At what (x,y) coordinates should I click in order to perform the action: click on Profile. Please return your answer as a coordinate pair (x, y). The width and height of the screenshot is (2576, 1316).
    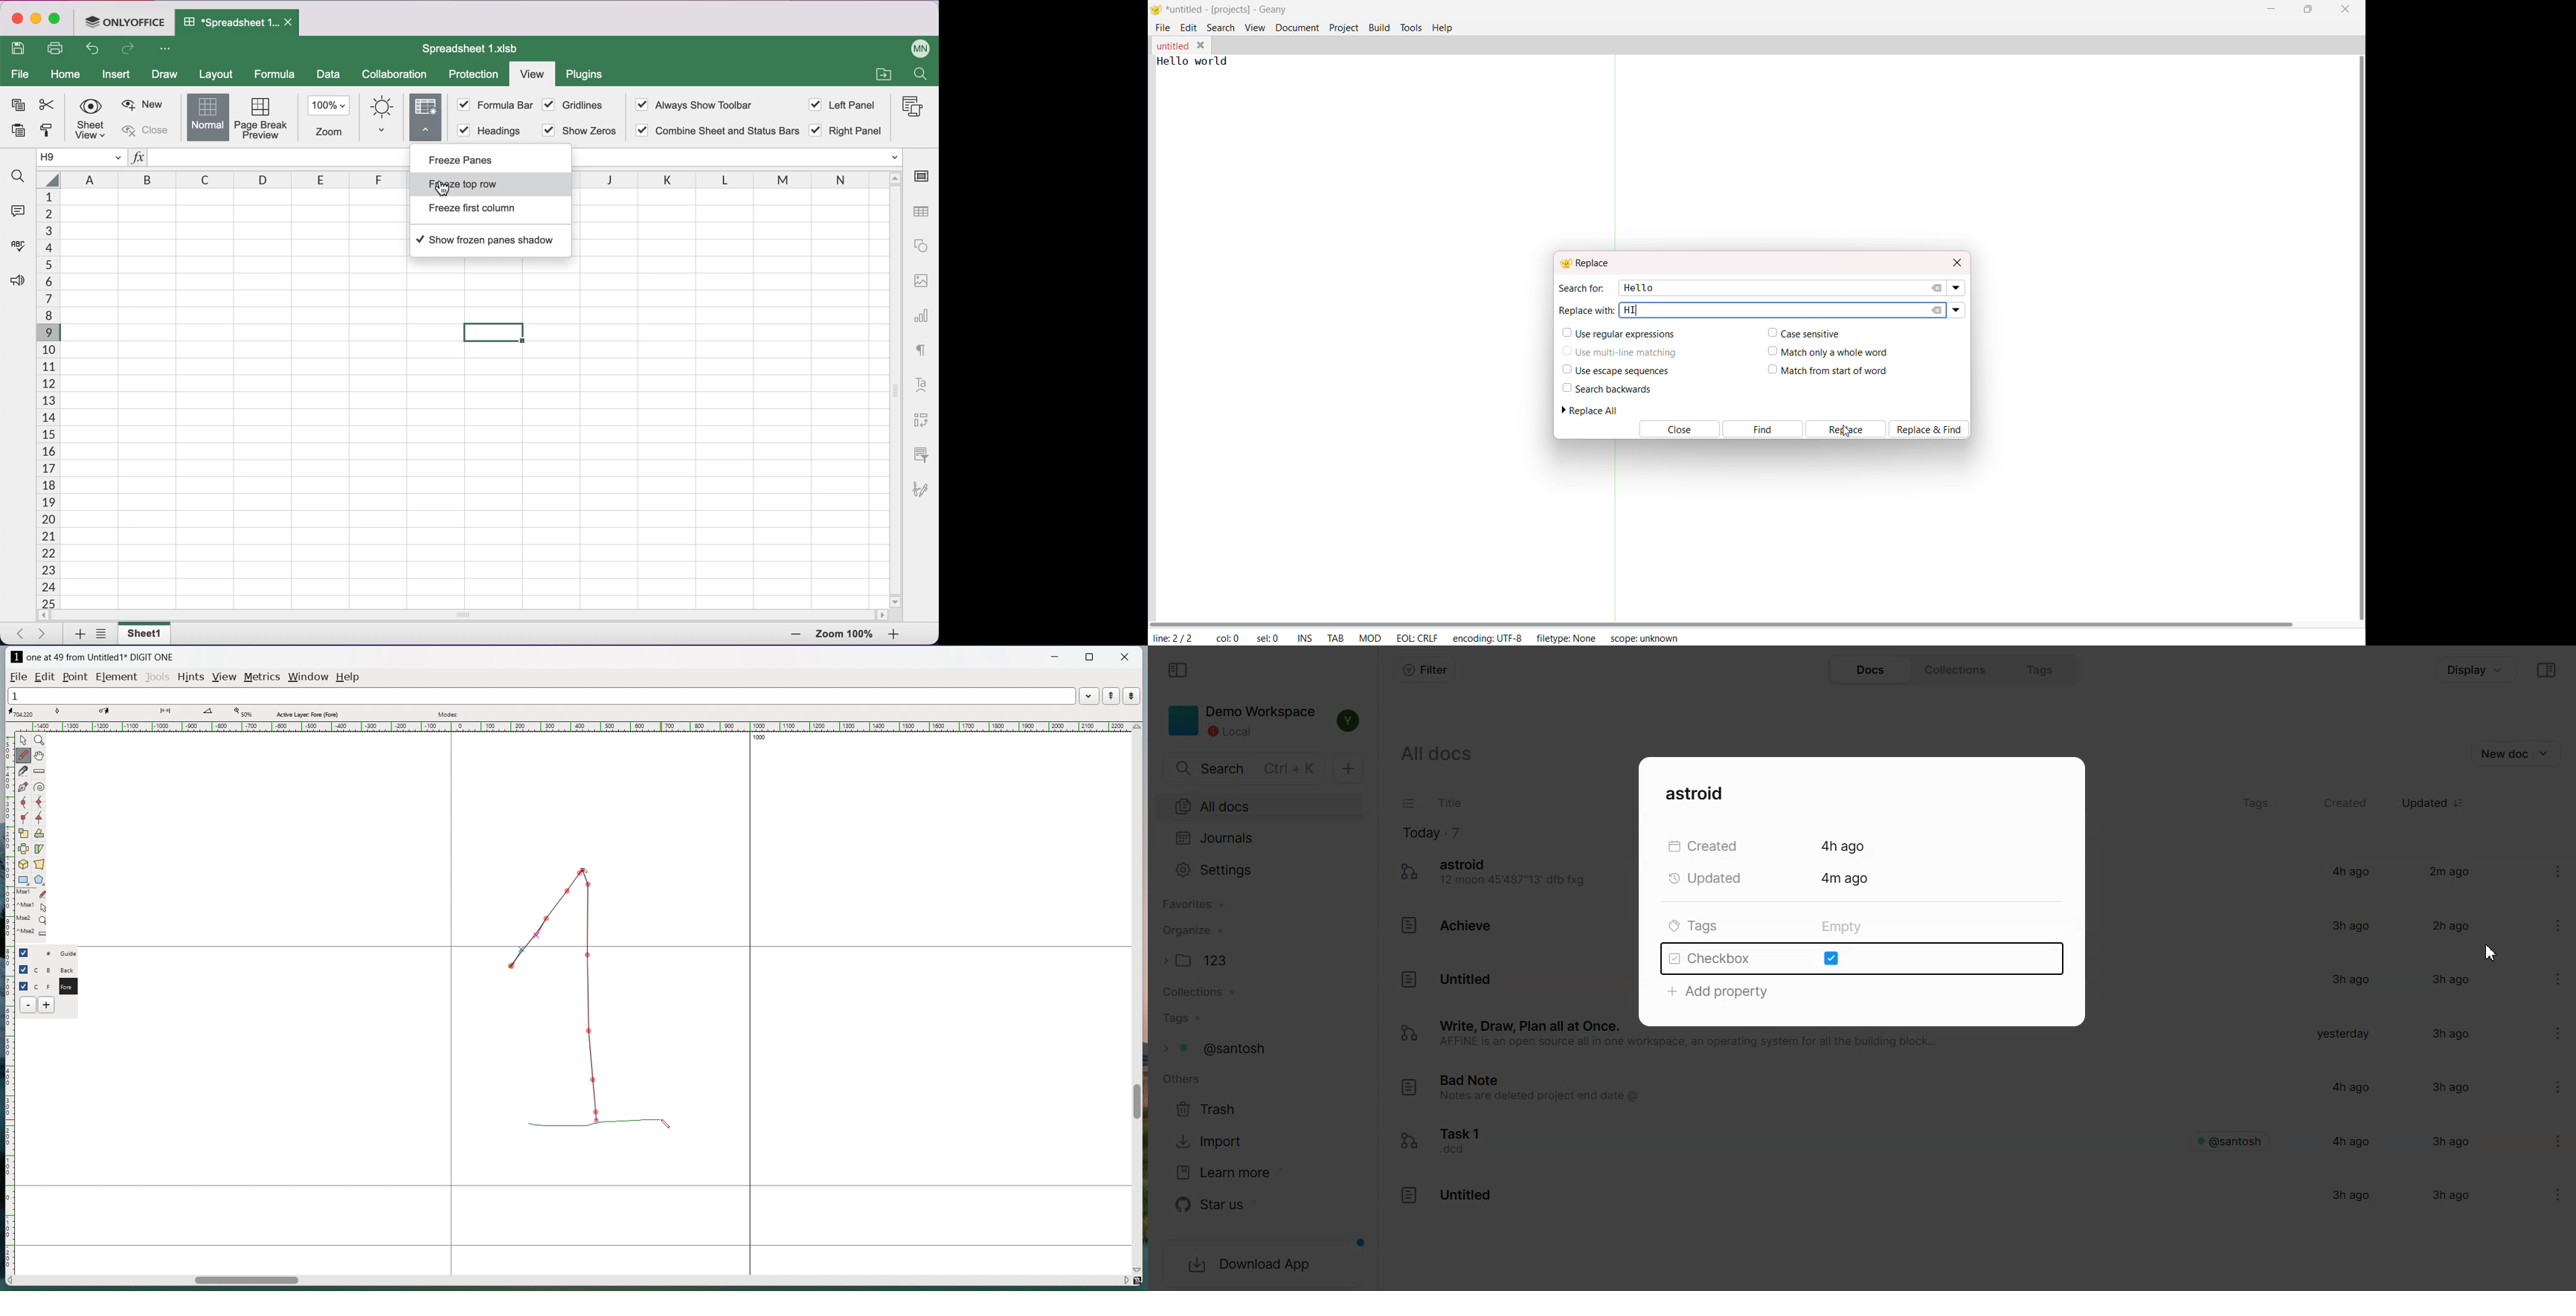
    Looking at the image, I should click on (1350, 721).